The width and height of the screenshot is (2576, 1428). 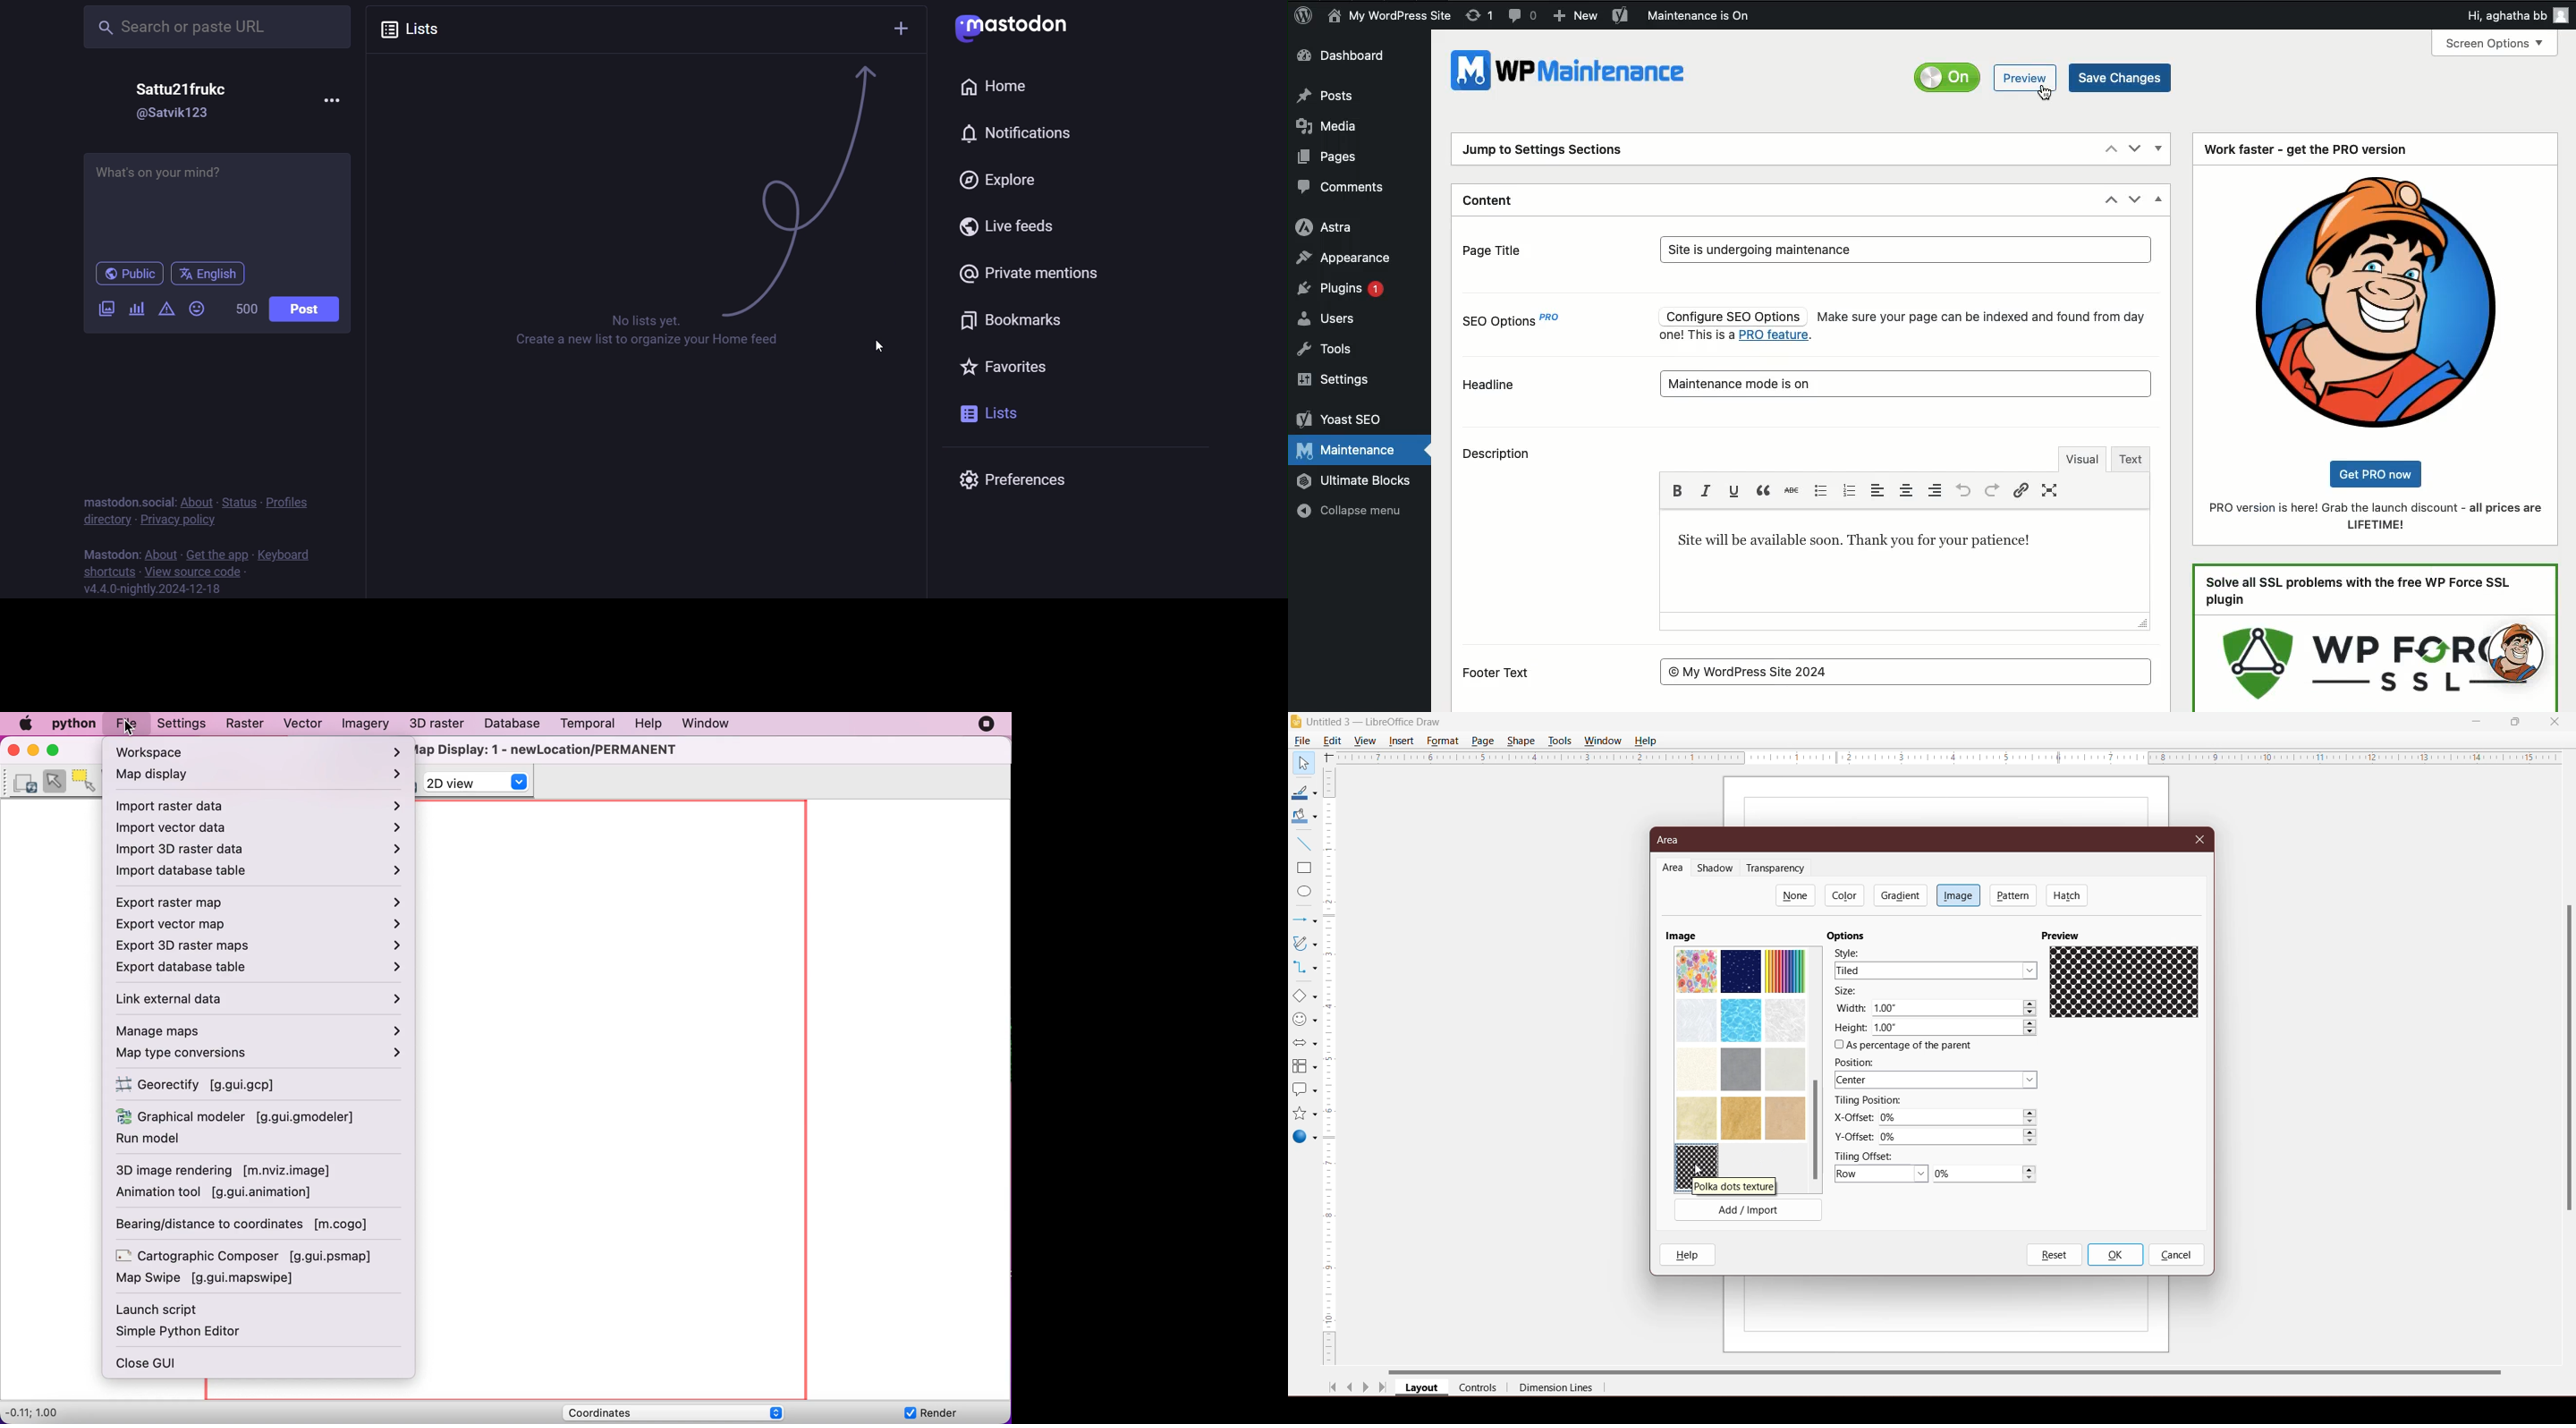 What do you see at coordinates (2160, 198) in the screenshot?
I see `Hide` at bounding box center [2160, 198].